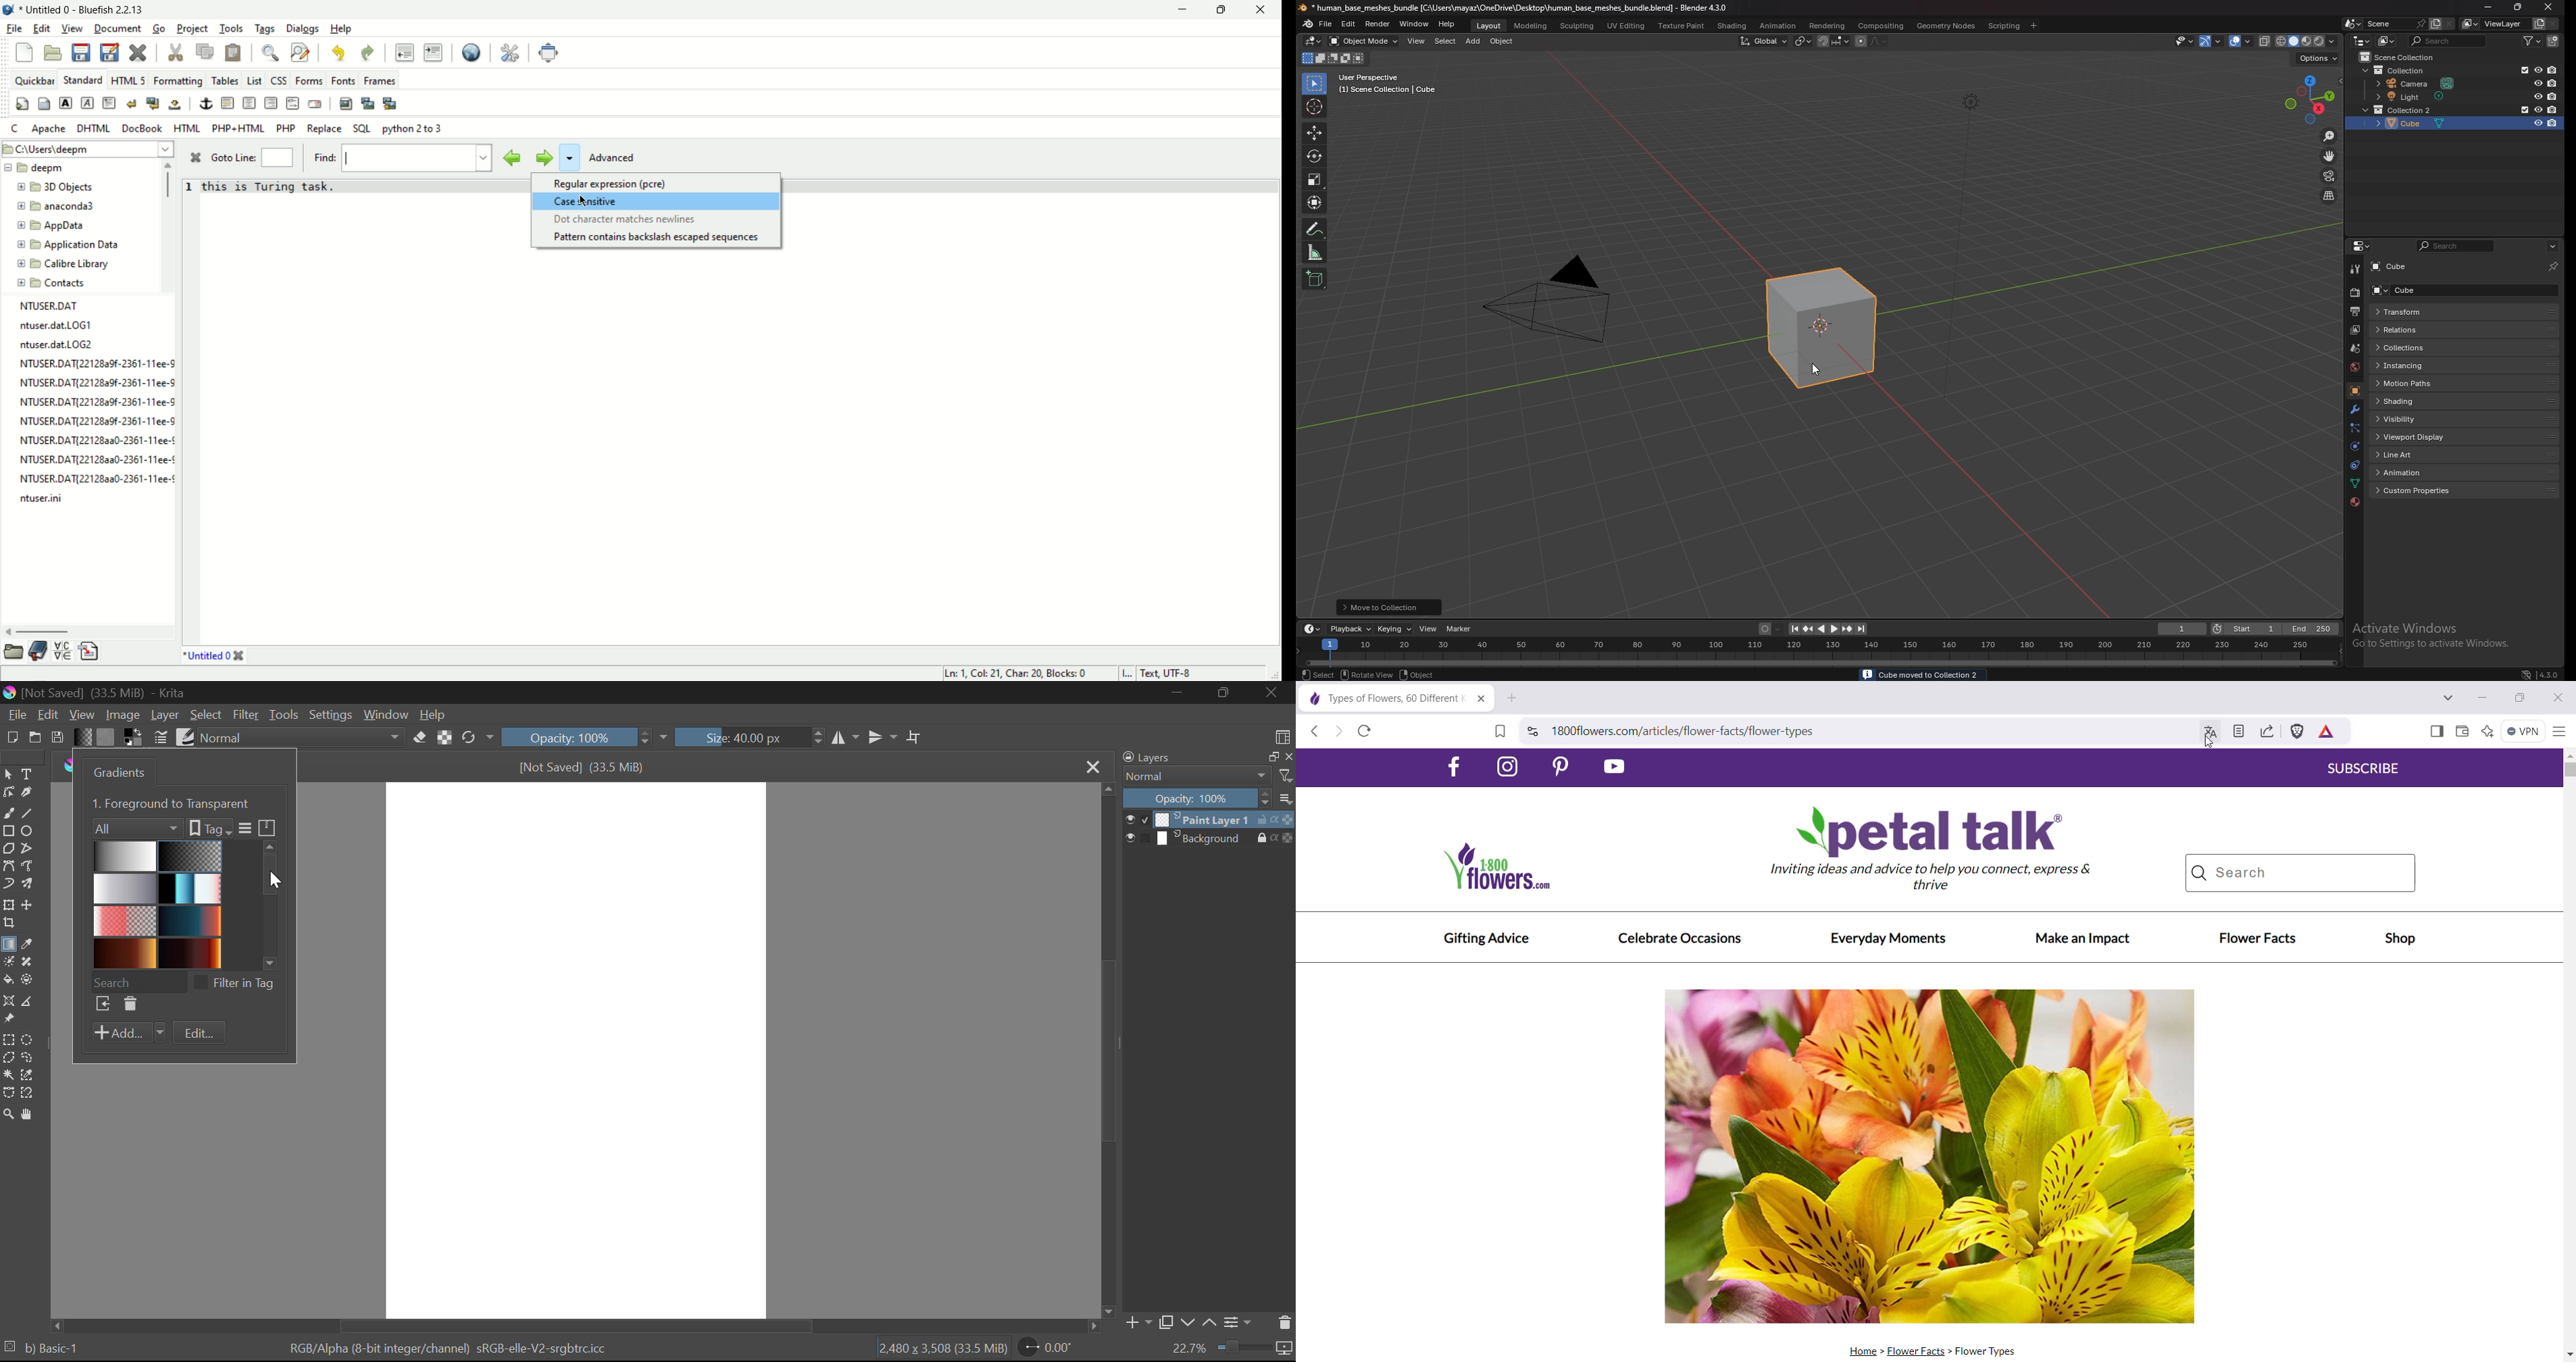 The width and height of the screenshot is (2576, 1372). What do you see at coordinates (293, 103) in the screenshot?
I see `html comment` at bounding box center [293, 103].